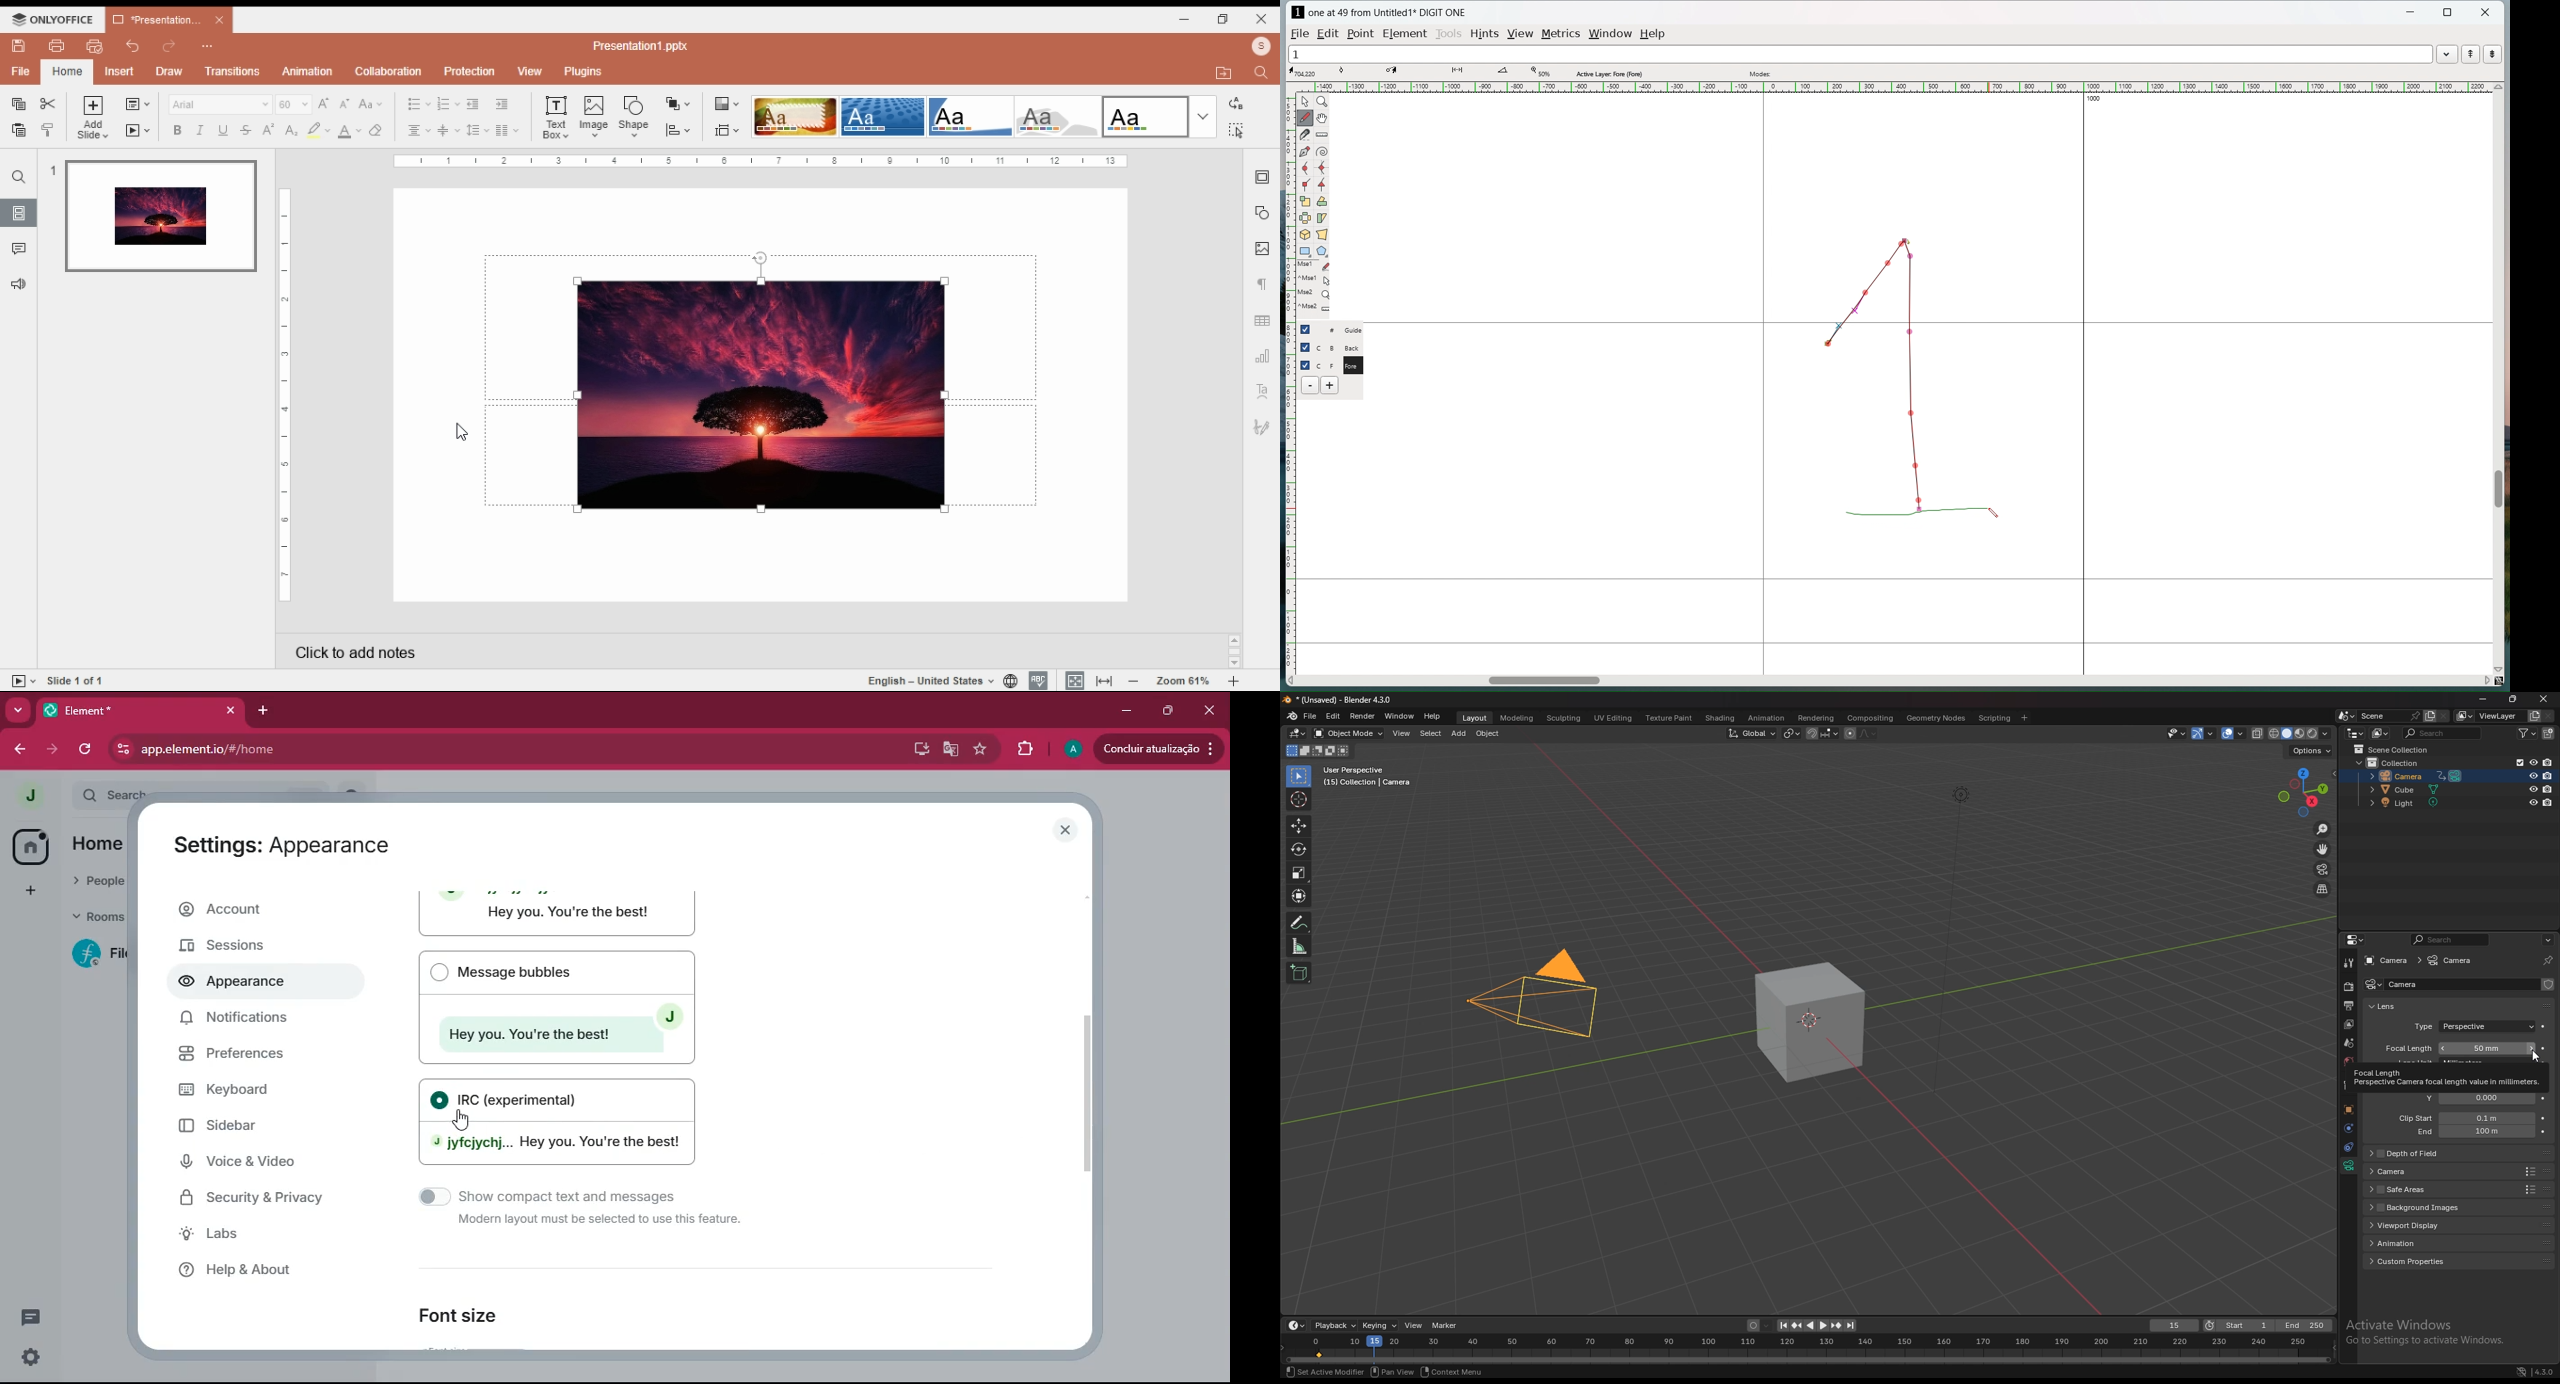  What do you see at coordinates (2348, 1110) in the screenshot?
I see `objects` at bounding box center [2348, 1110].